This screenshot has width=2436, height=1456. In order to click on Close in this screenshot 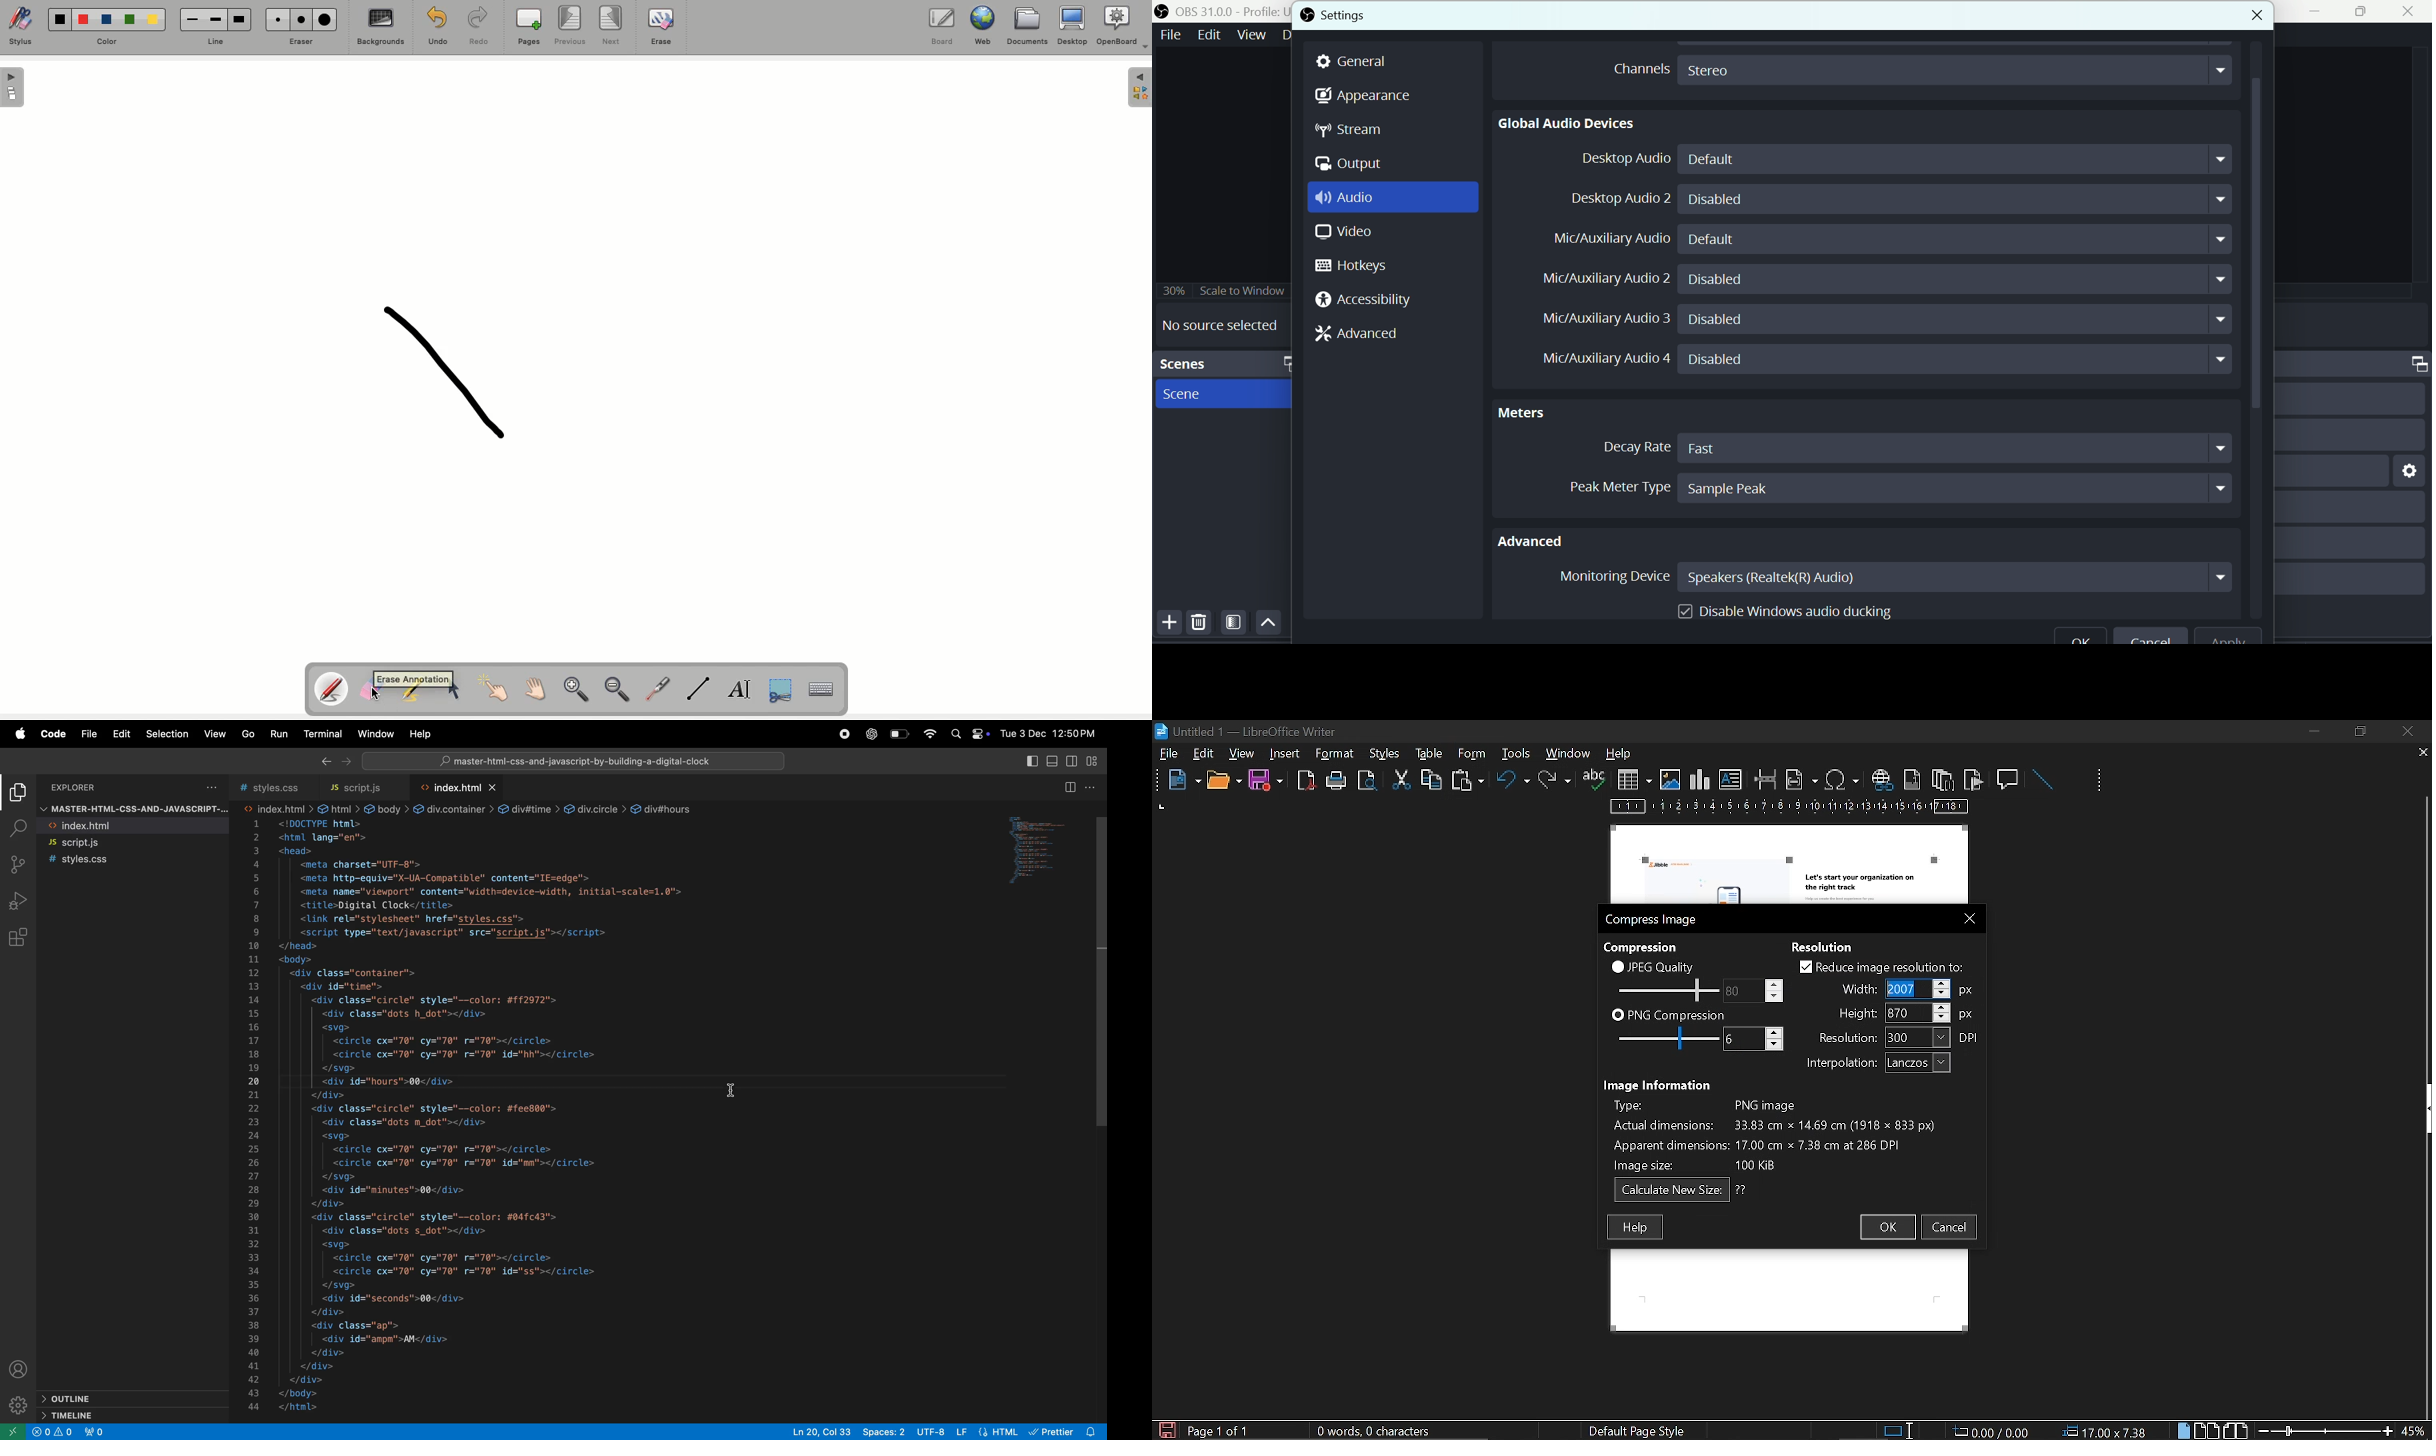, I will do `click(2408, 13)`.